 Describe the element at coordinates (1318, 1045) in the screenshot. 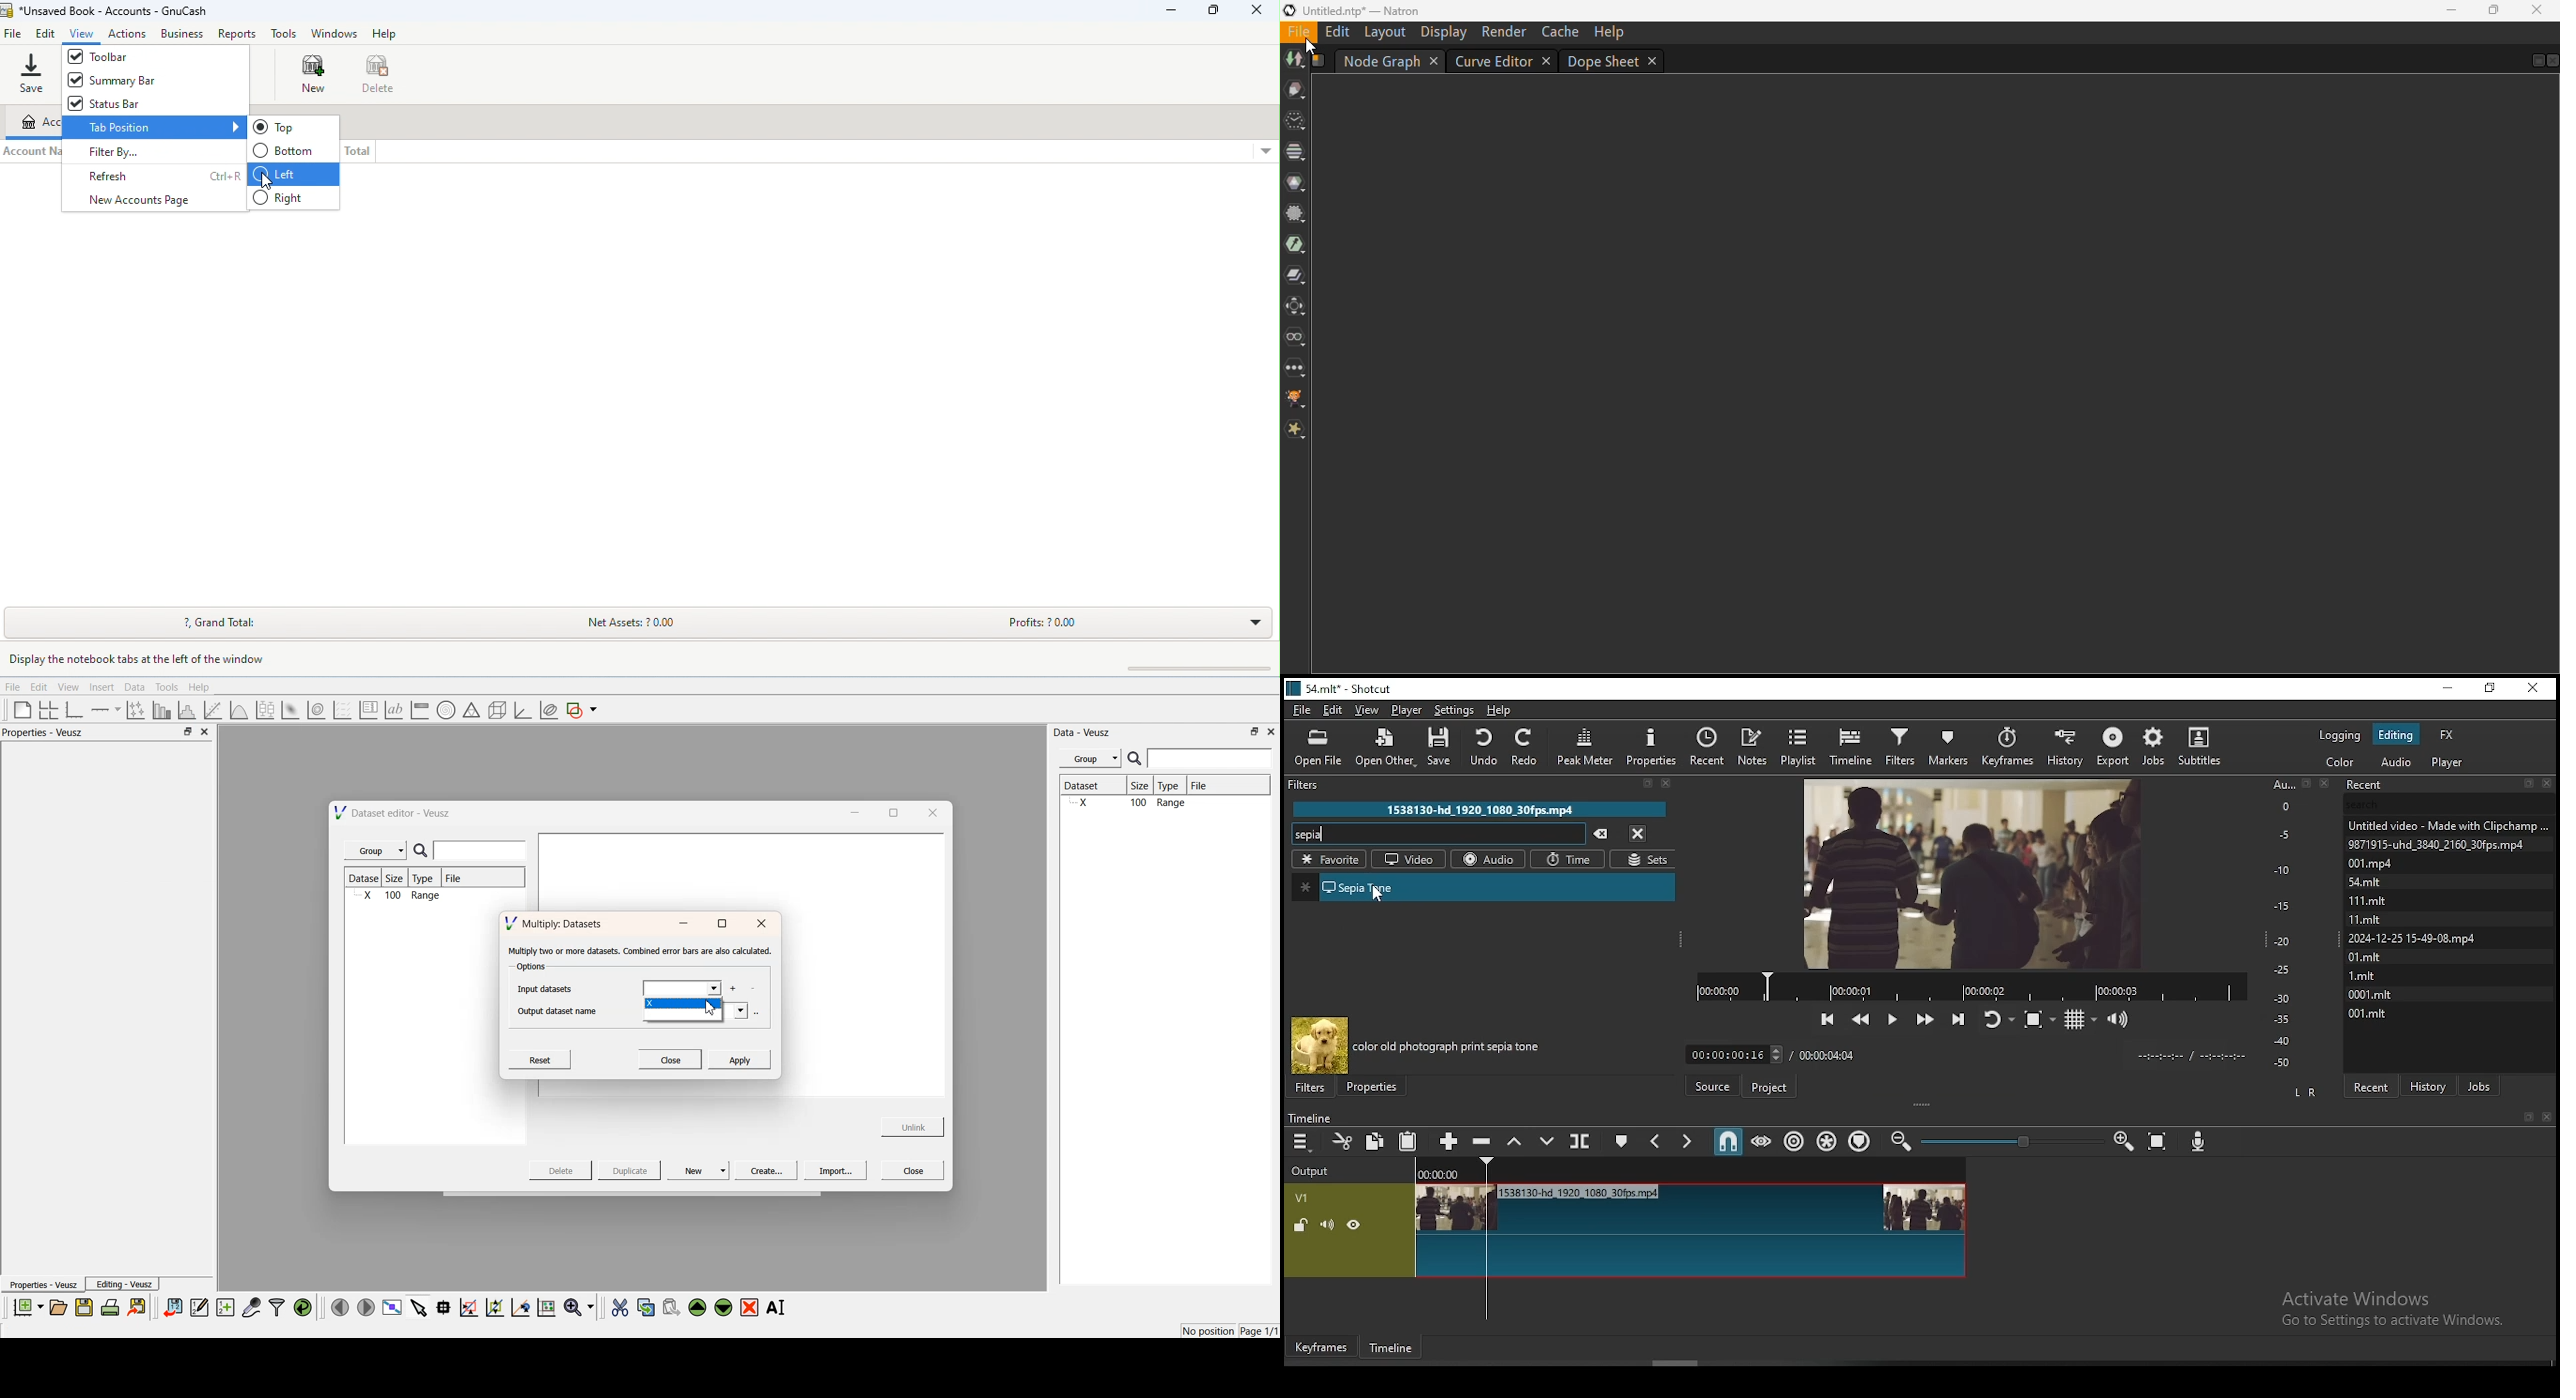

I see `filter preview` at that location.